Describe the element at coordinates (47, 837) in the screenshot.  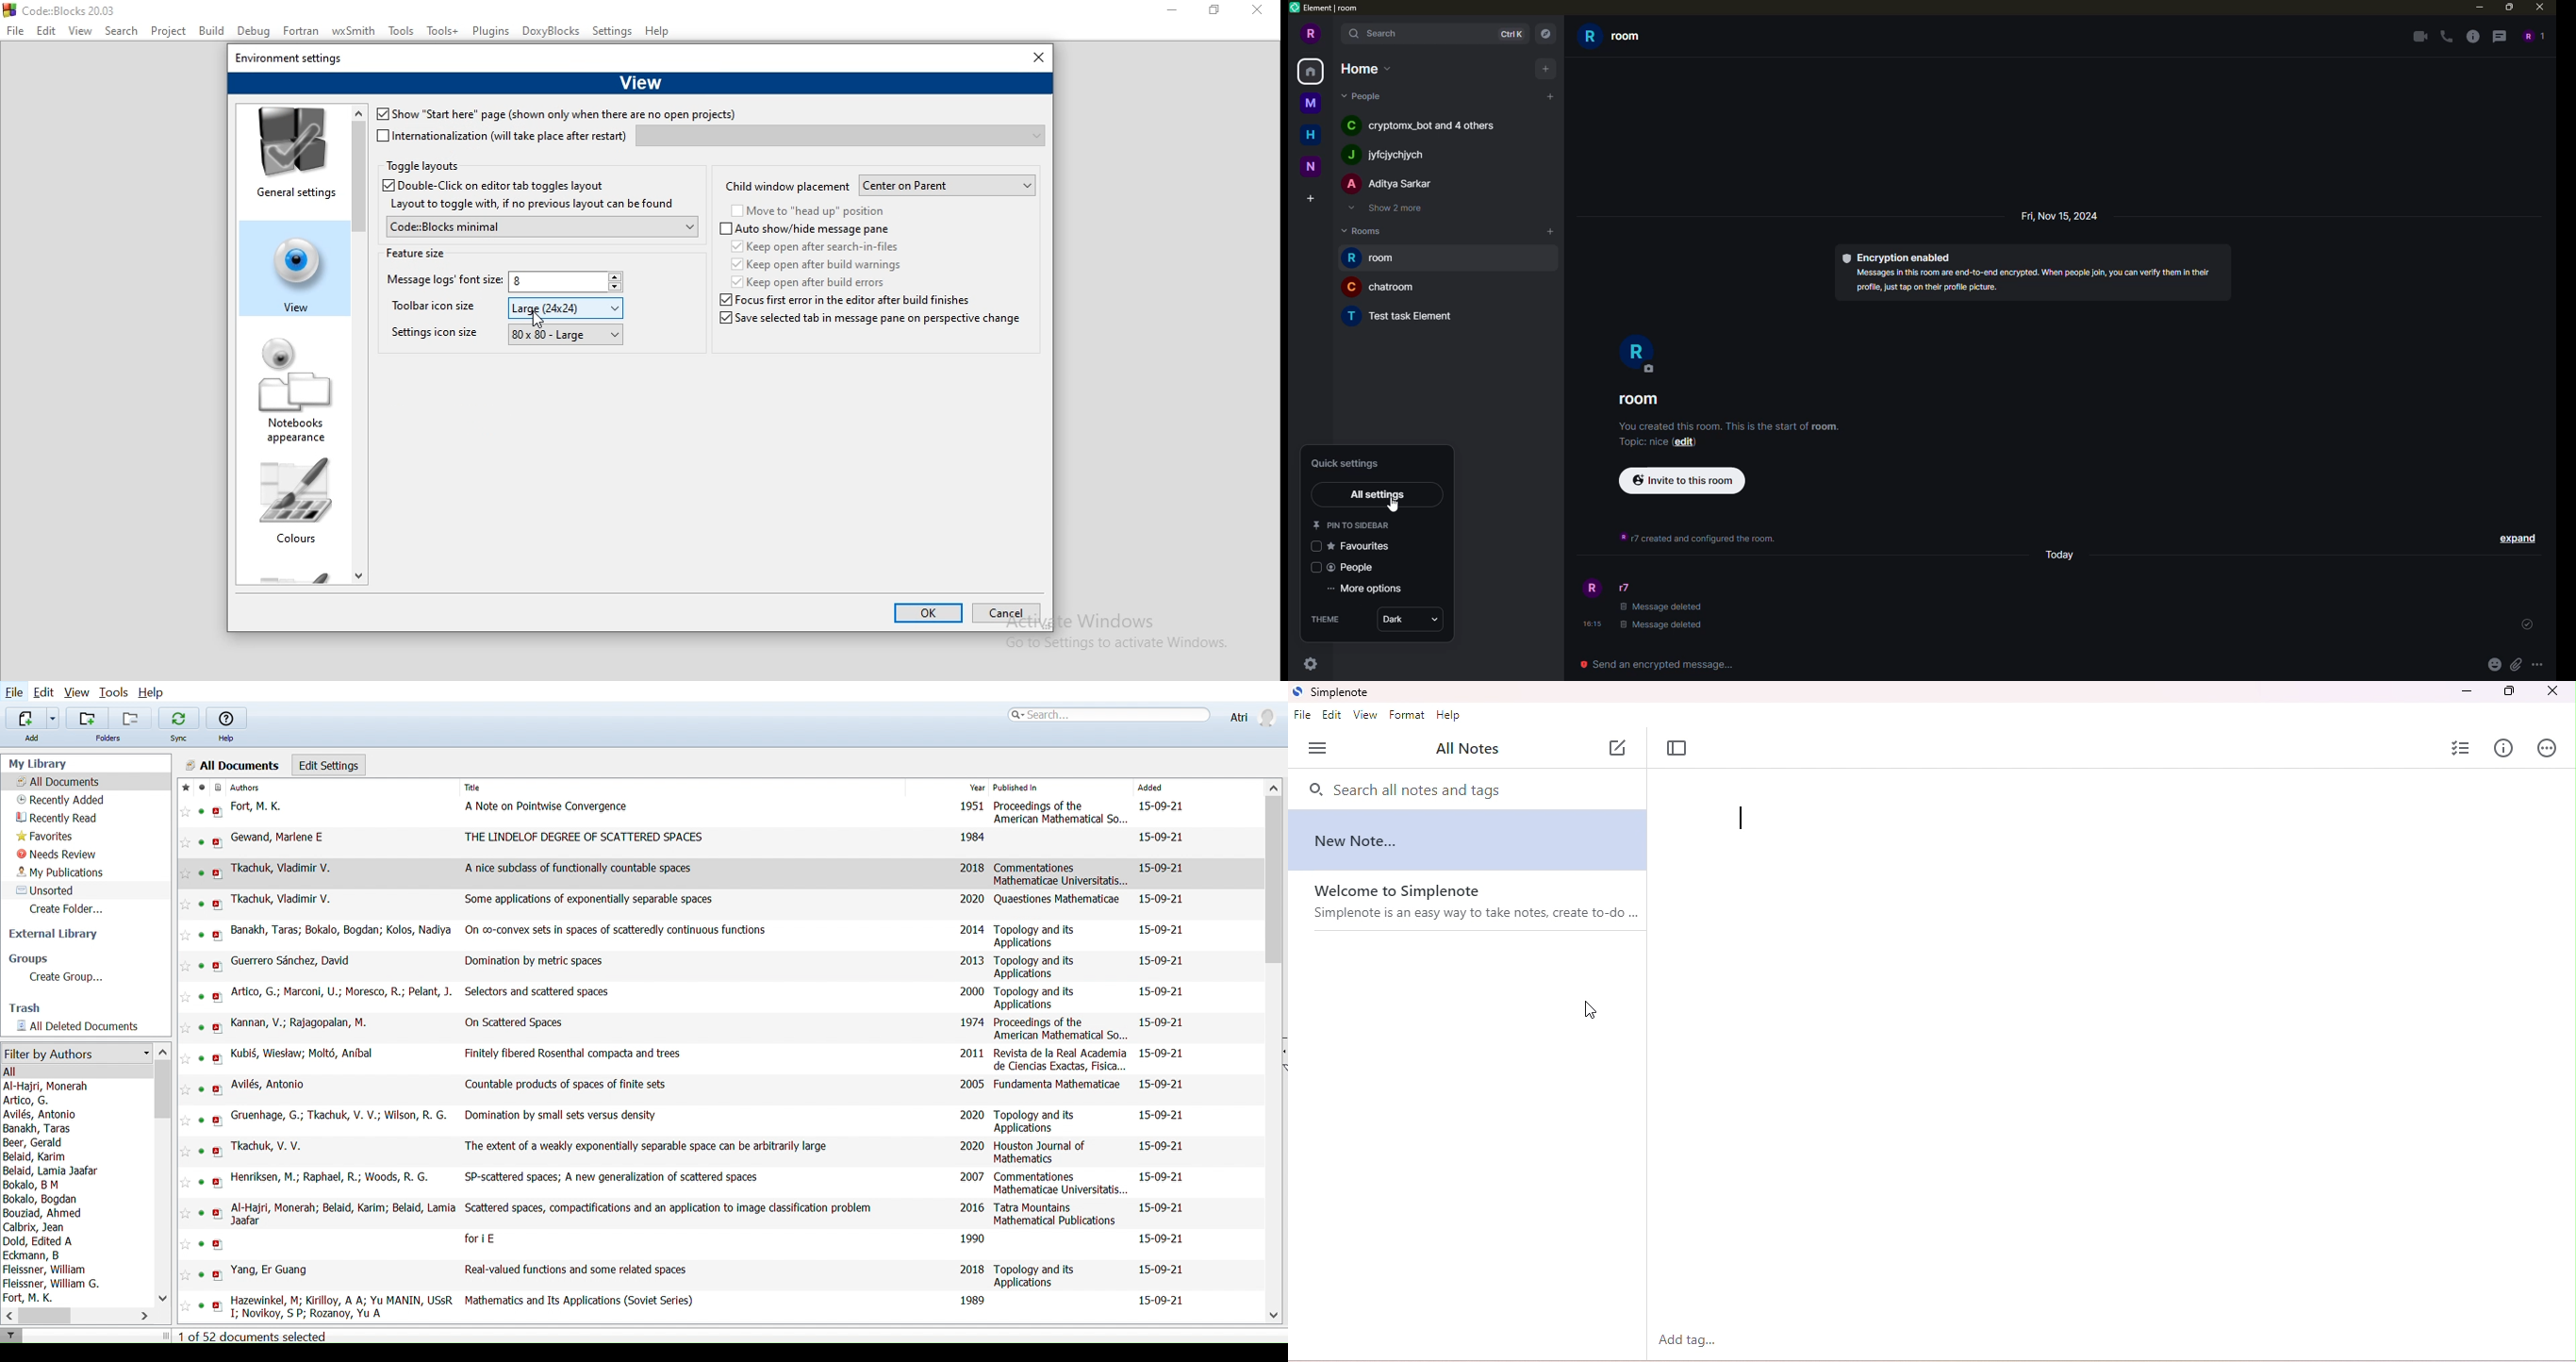
I see `Favorites` at that location.